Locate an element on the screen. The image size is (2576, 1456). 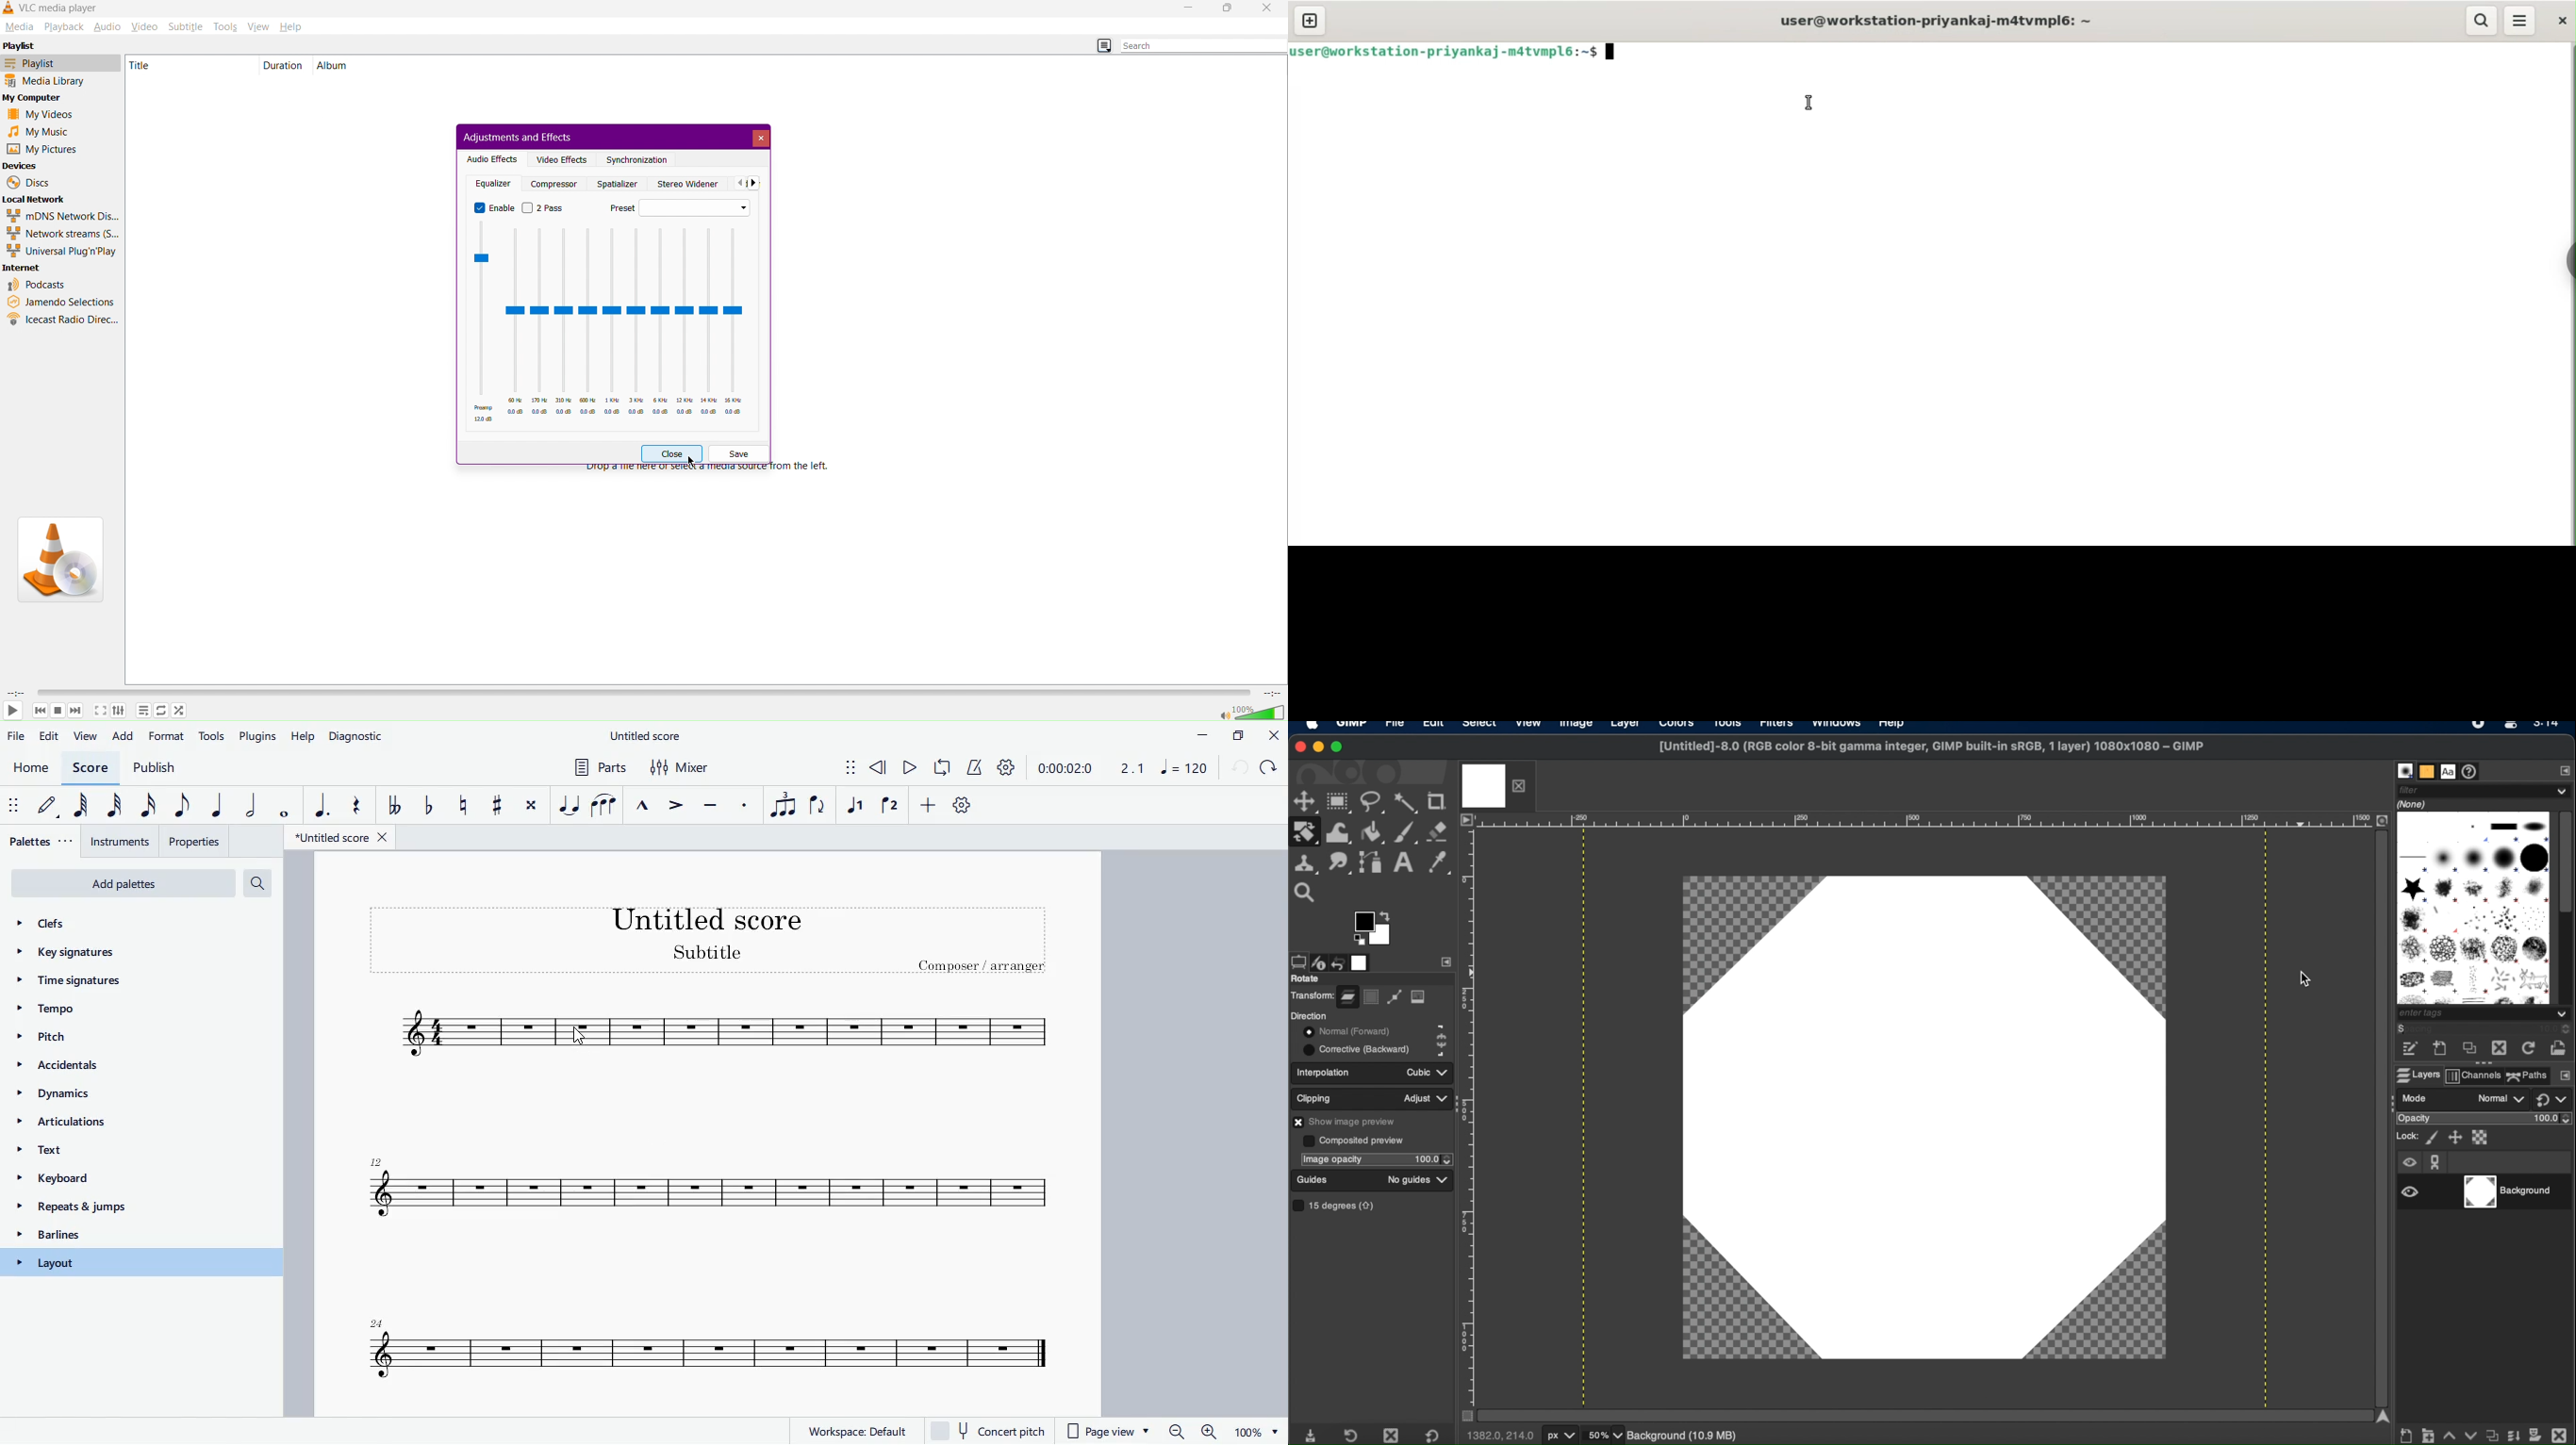
toggle sharp is located at coordinates (498, 807).